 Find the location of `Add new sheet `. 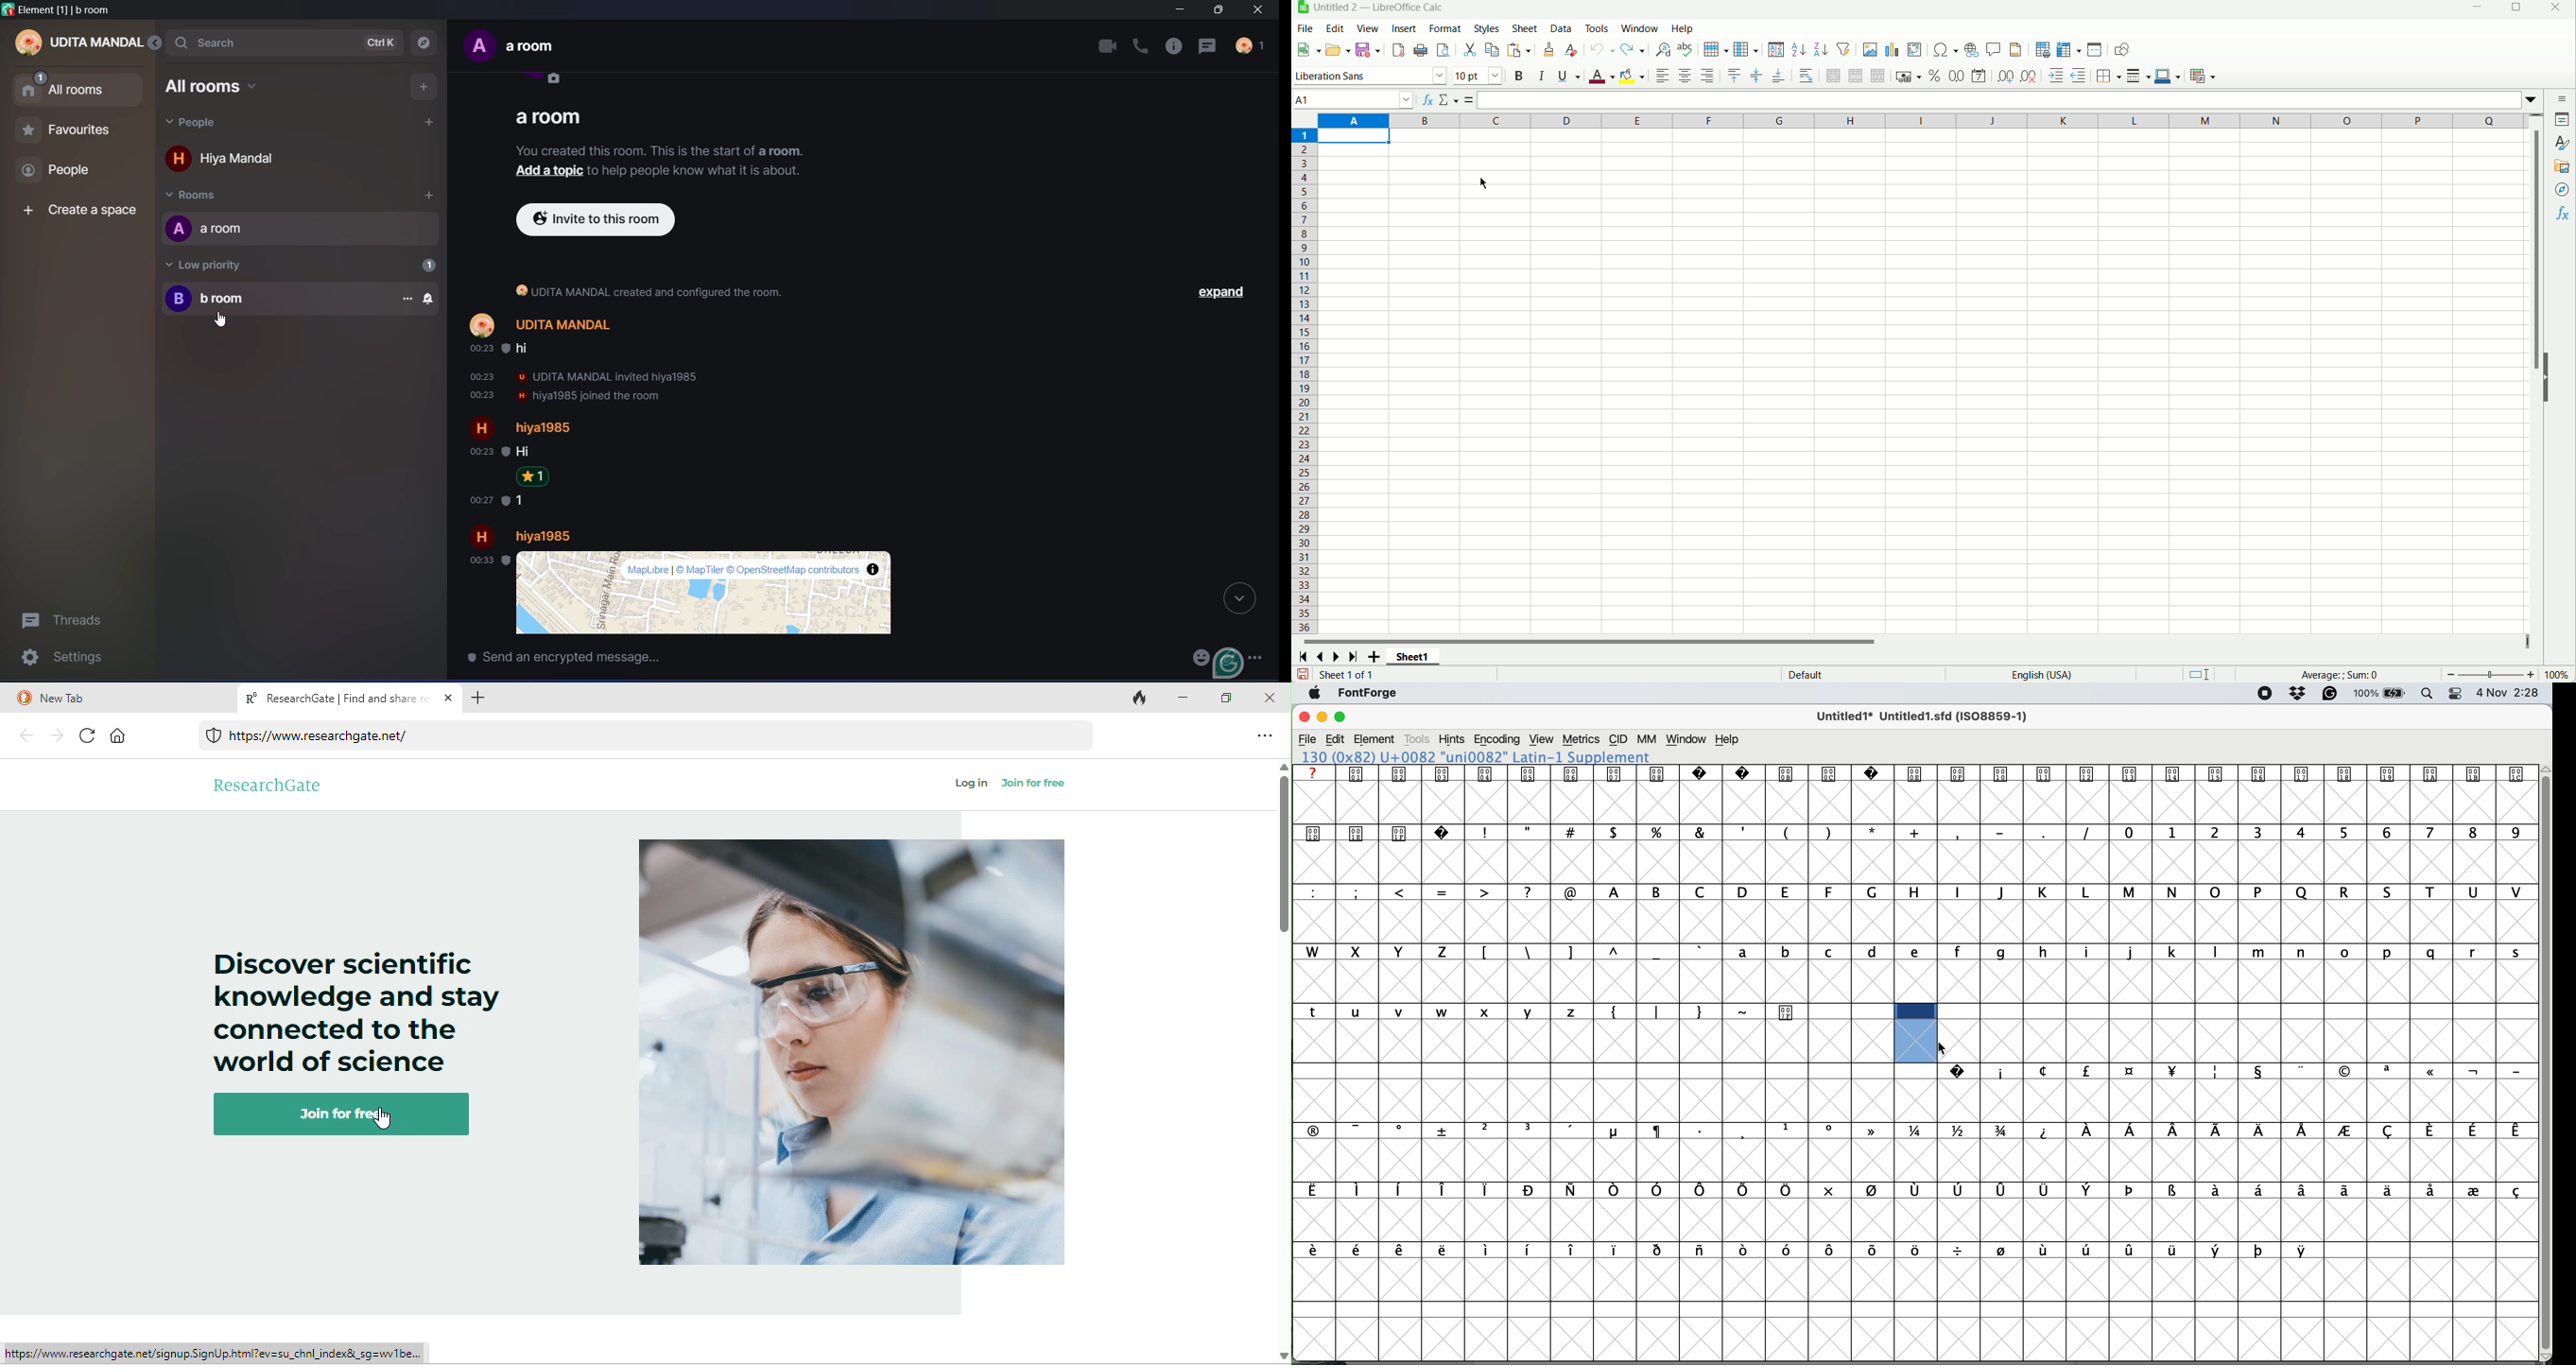

Add new sheet  is located at coordinates (1374, 658).